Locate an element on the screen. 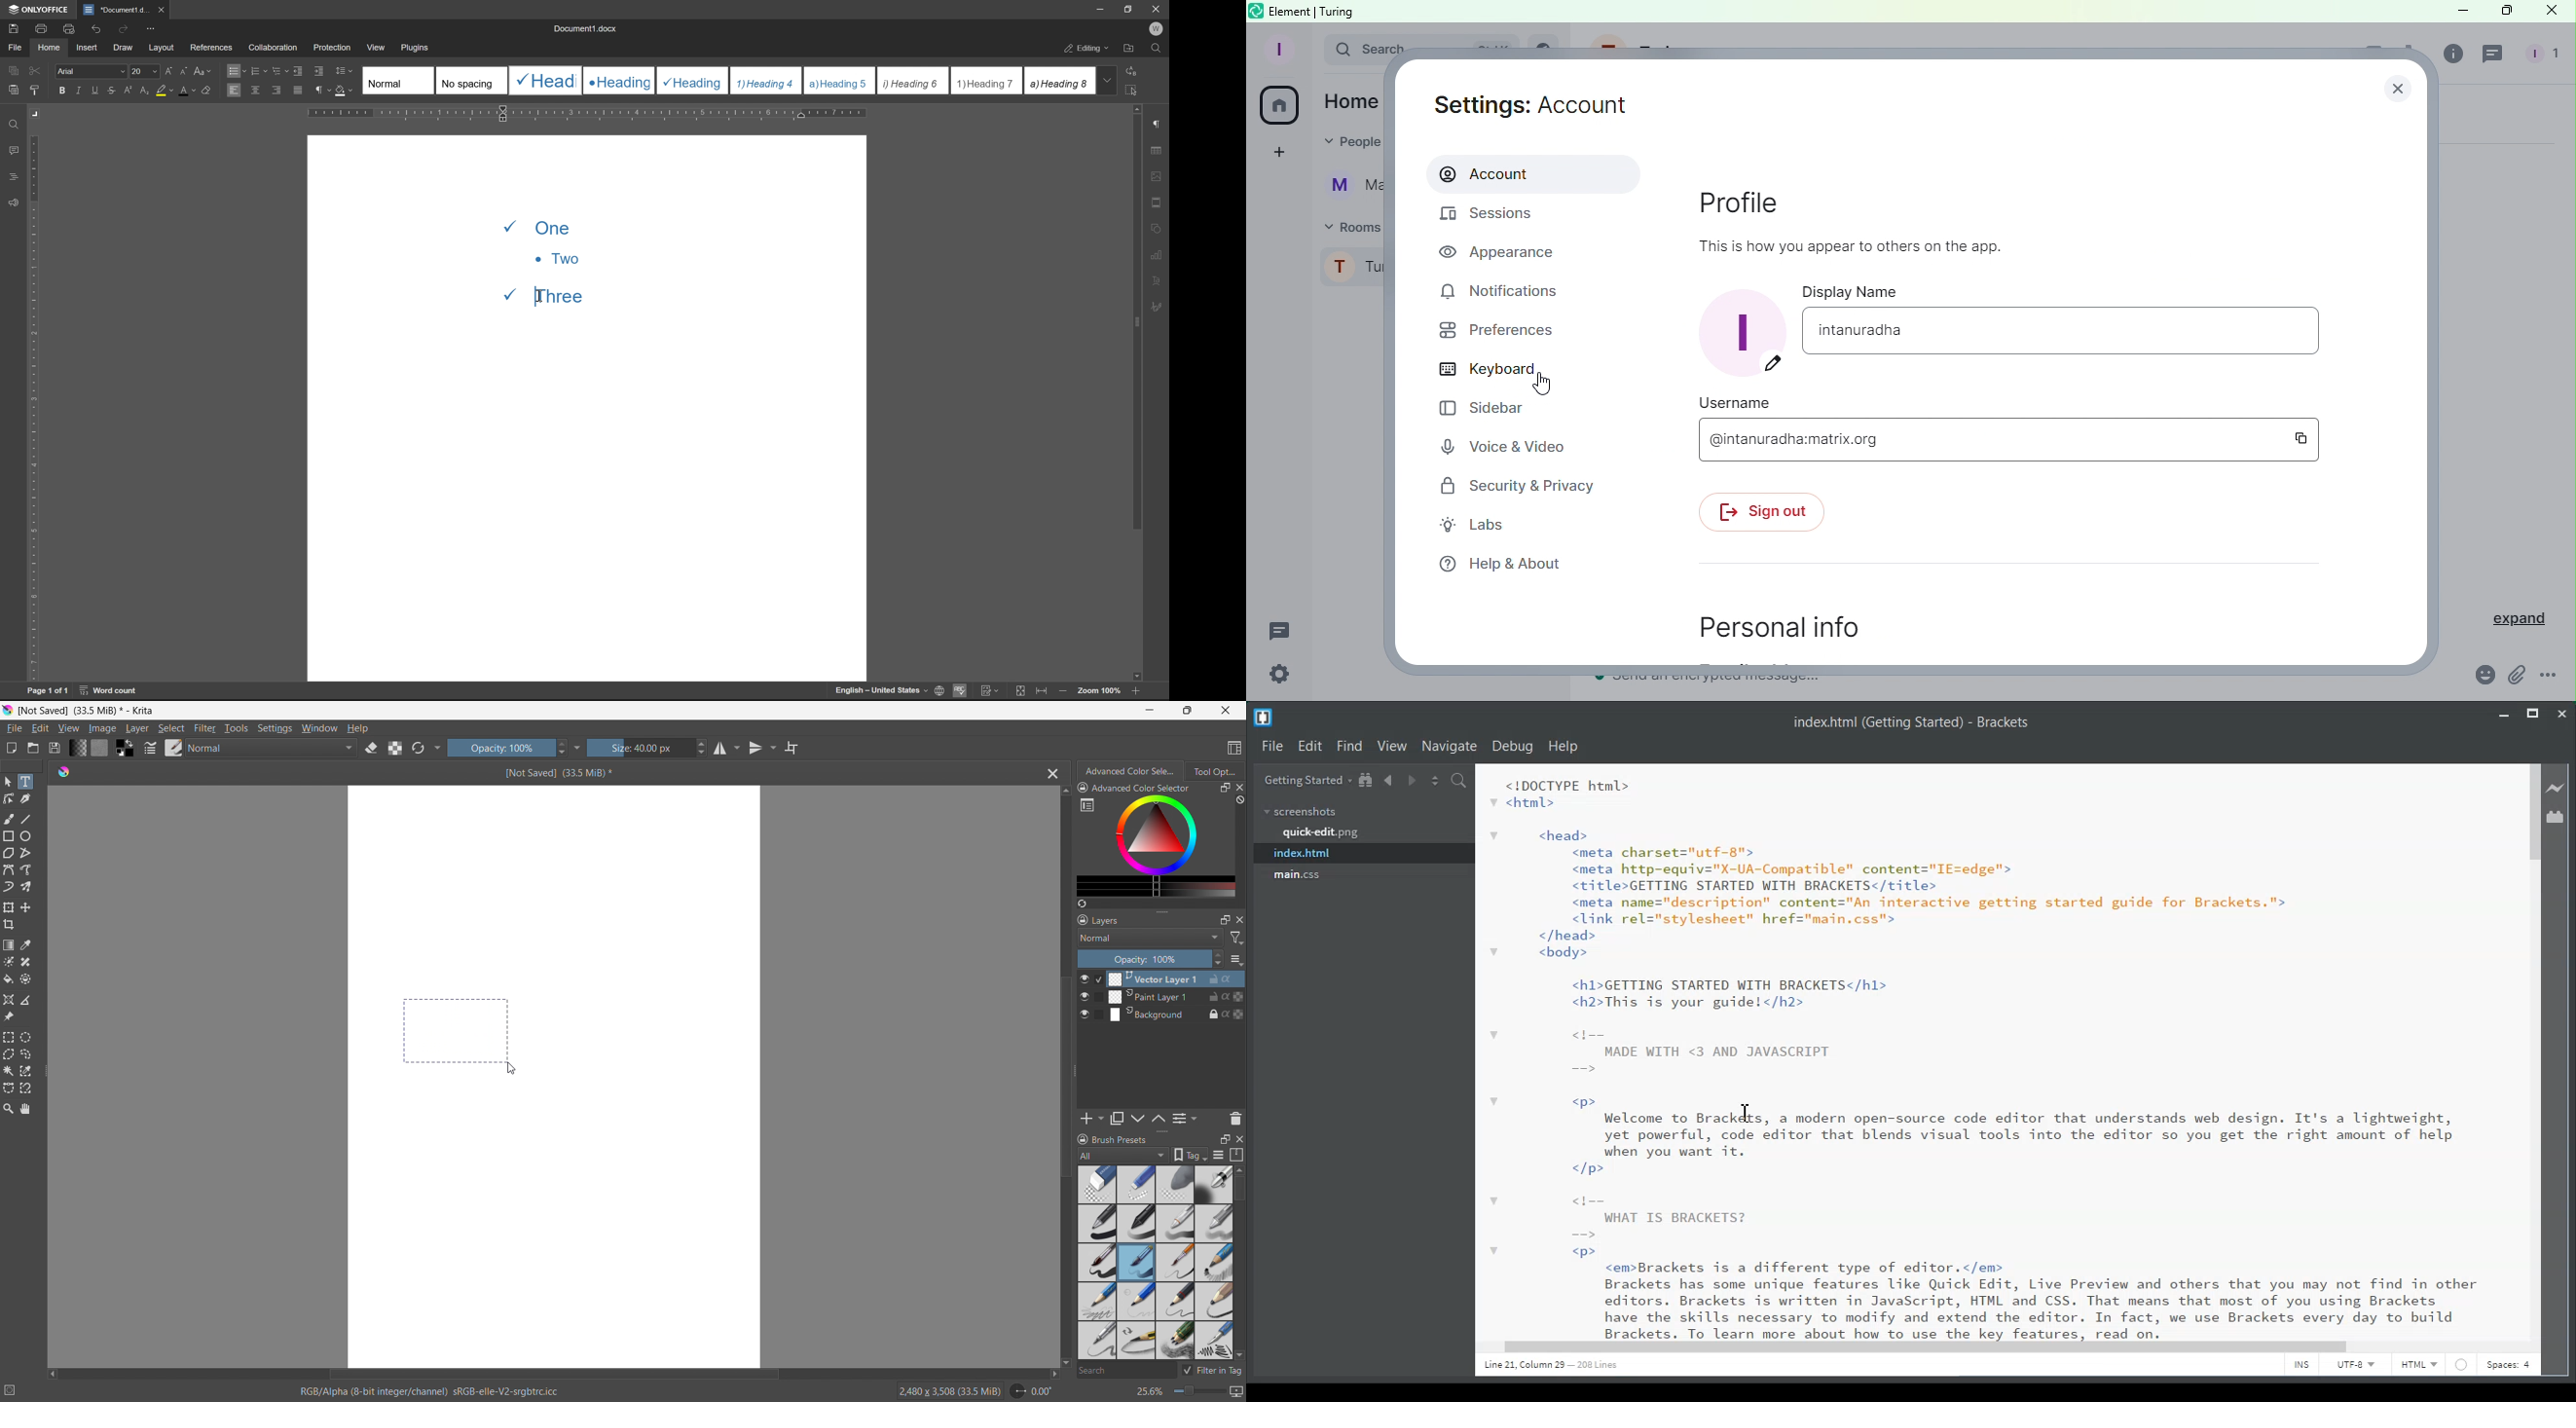 Image resolution: width=2576 pixels, height=1428 pixels. Attachment is located at coordinates (2517, 679).